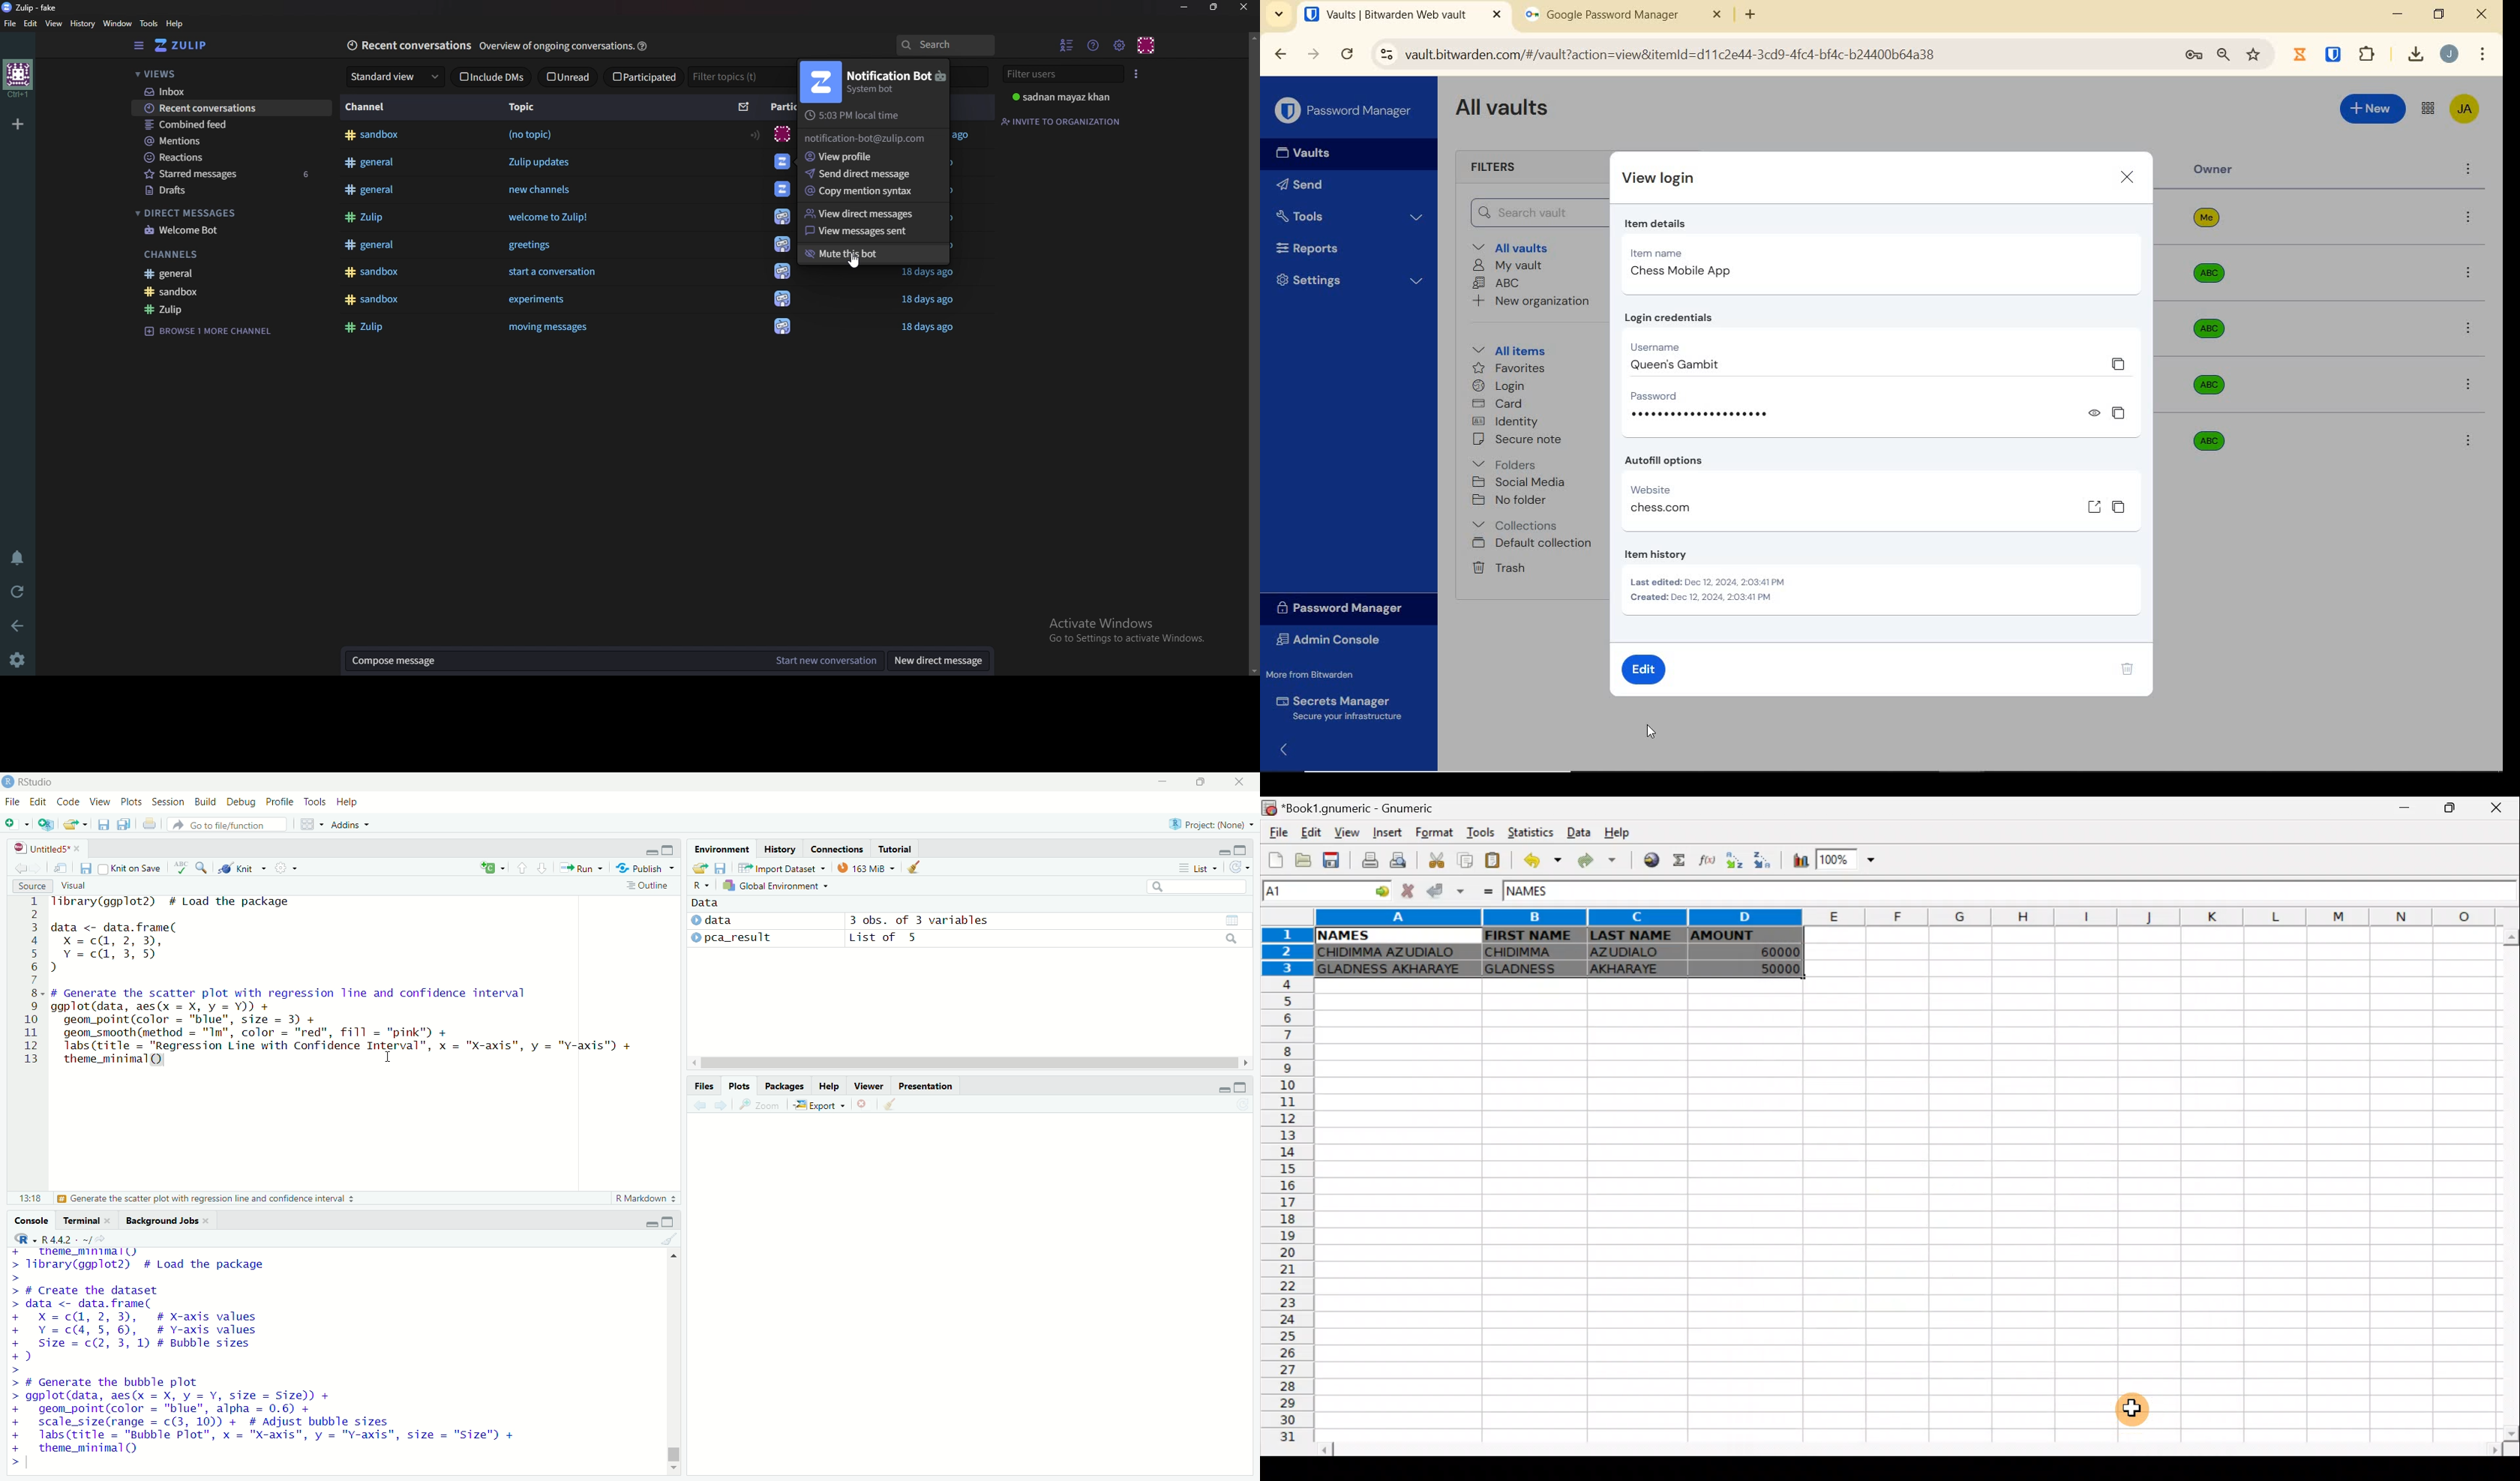 The image size is (2520, 1484). I want to click on More options, so click(285, 868).